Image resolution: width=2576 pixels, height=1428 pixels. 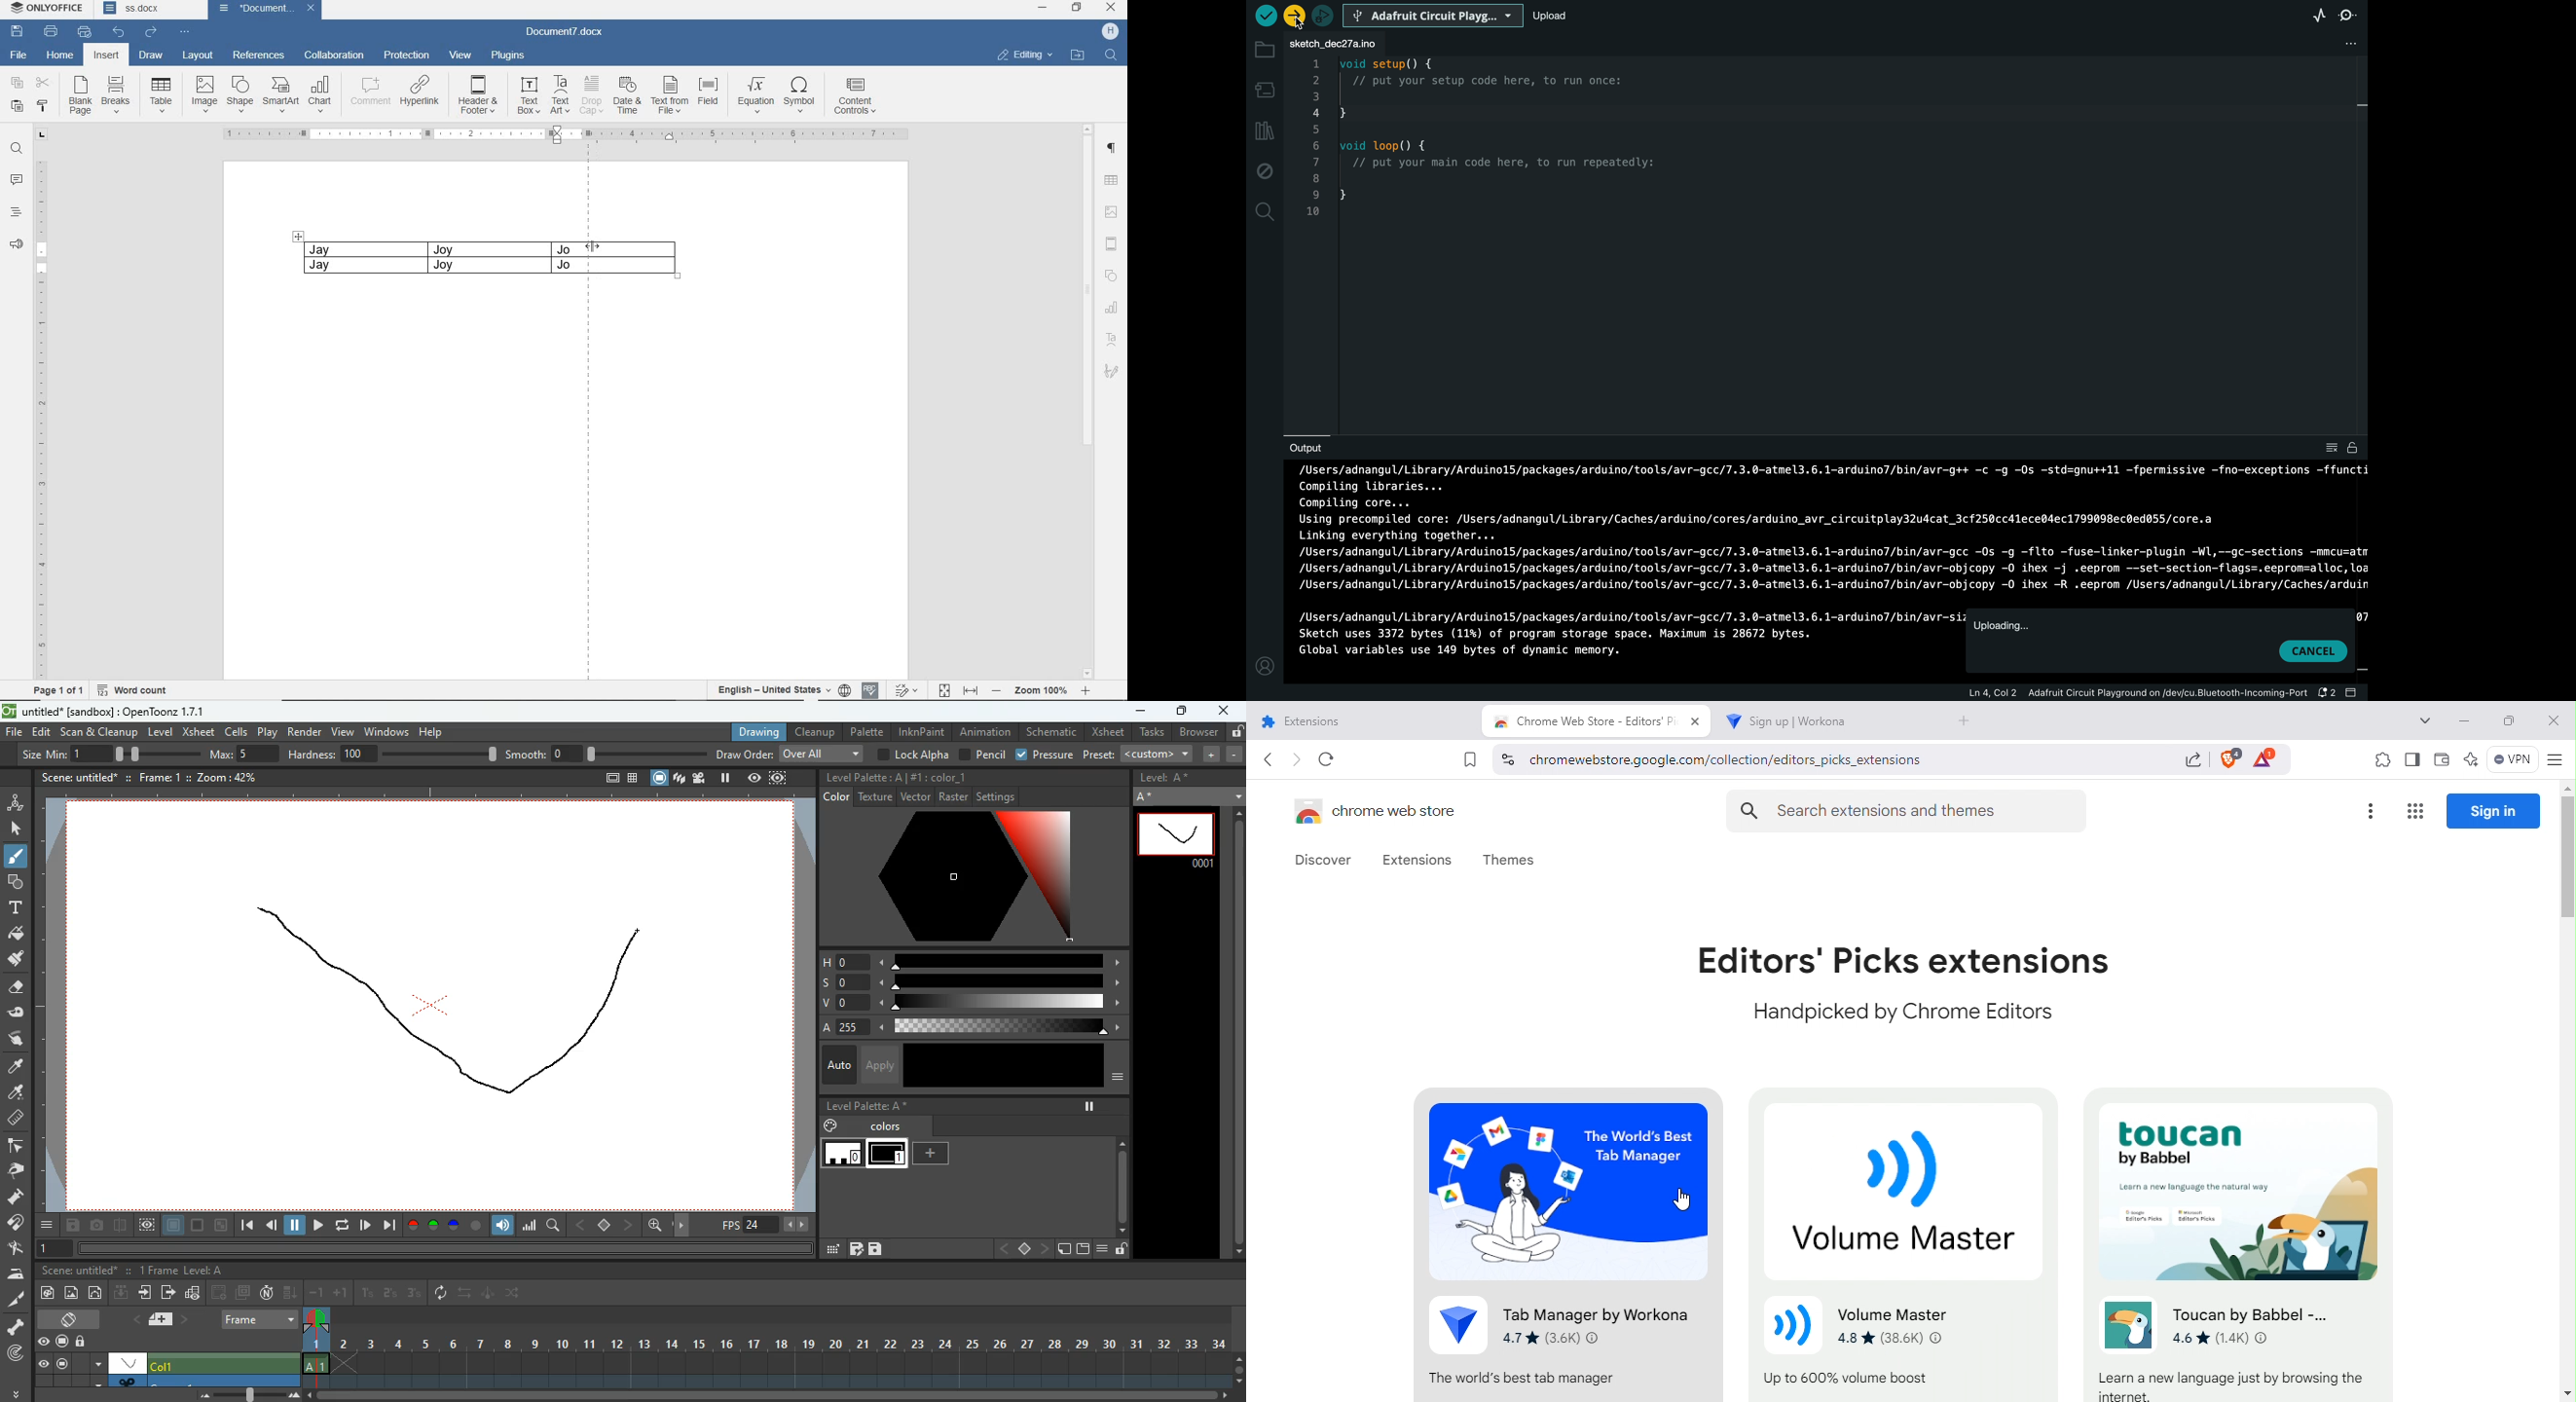 I want to click on more, so click(x=18, y=1391).